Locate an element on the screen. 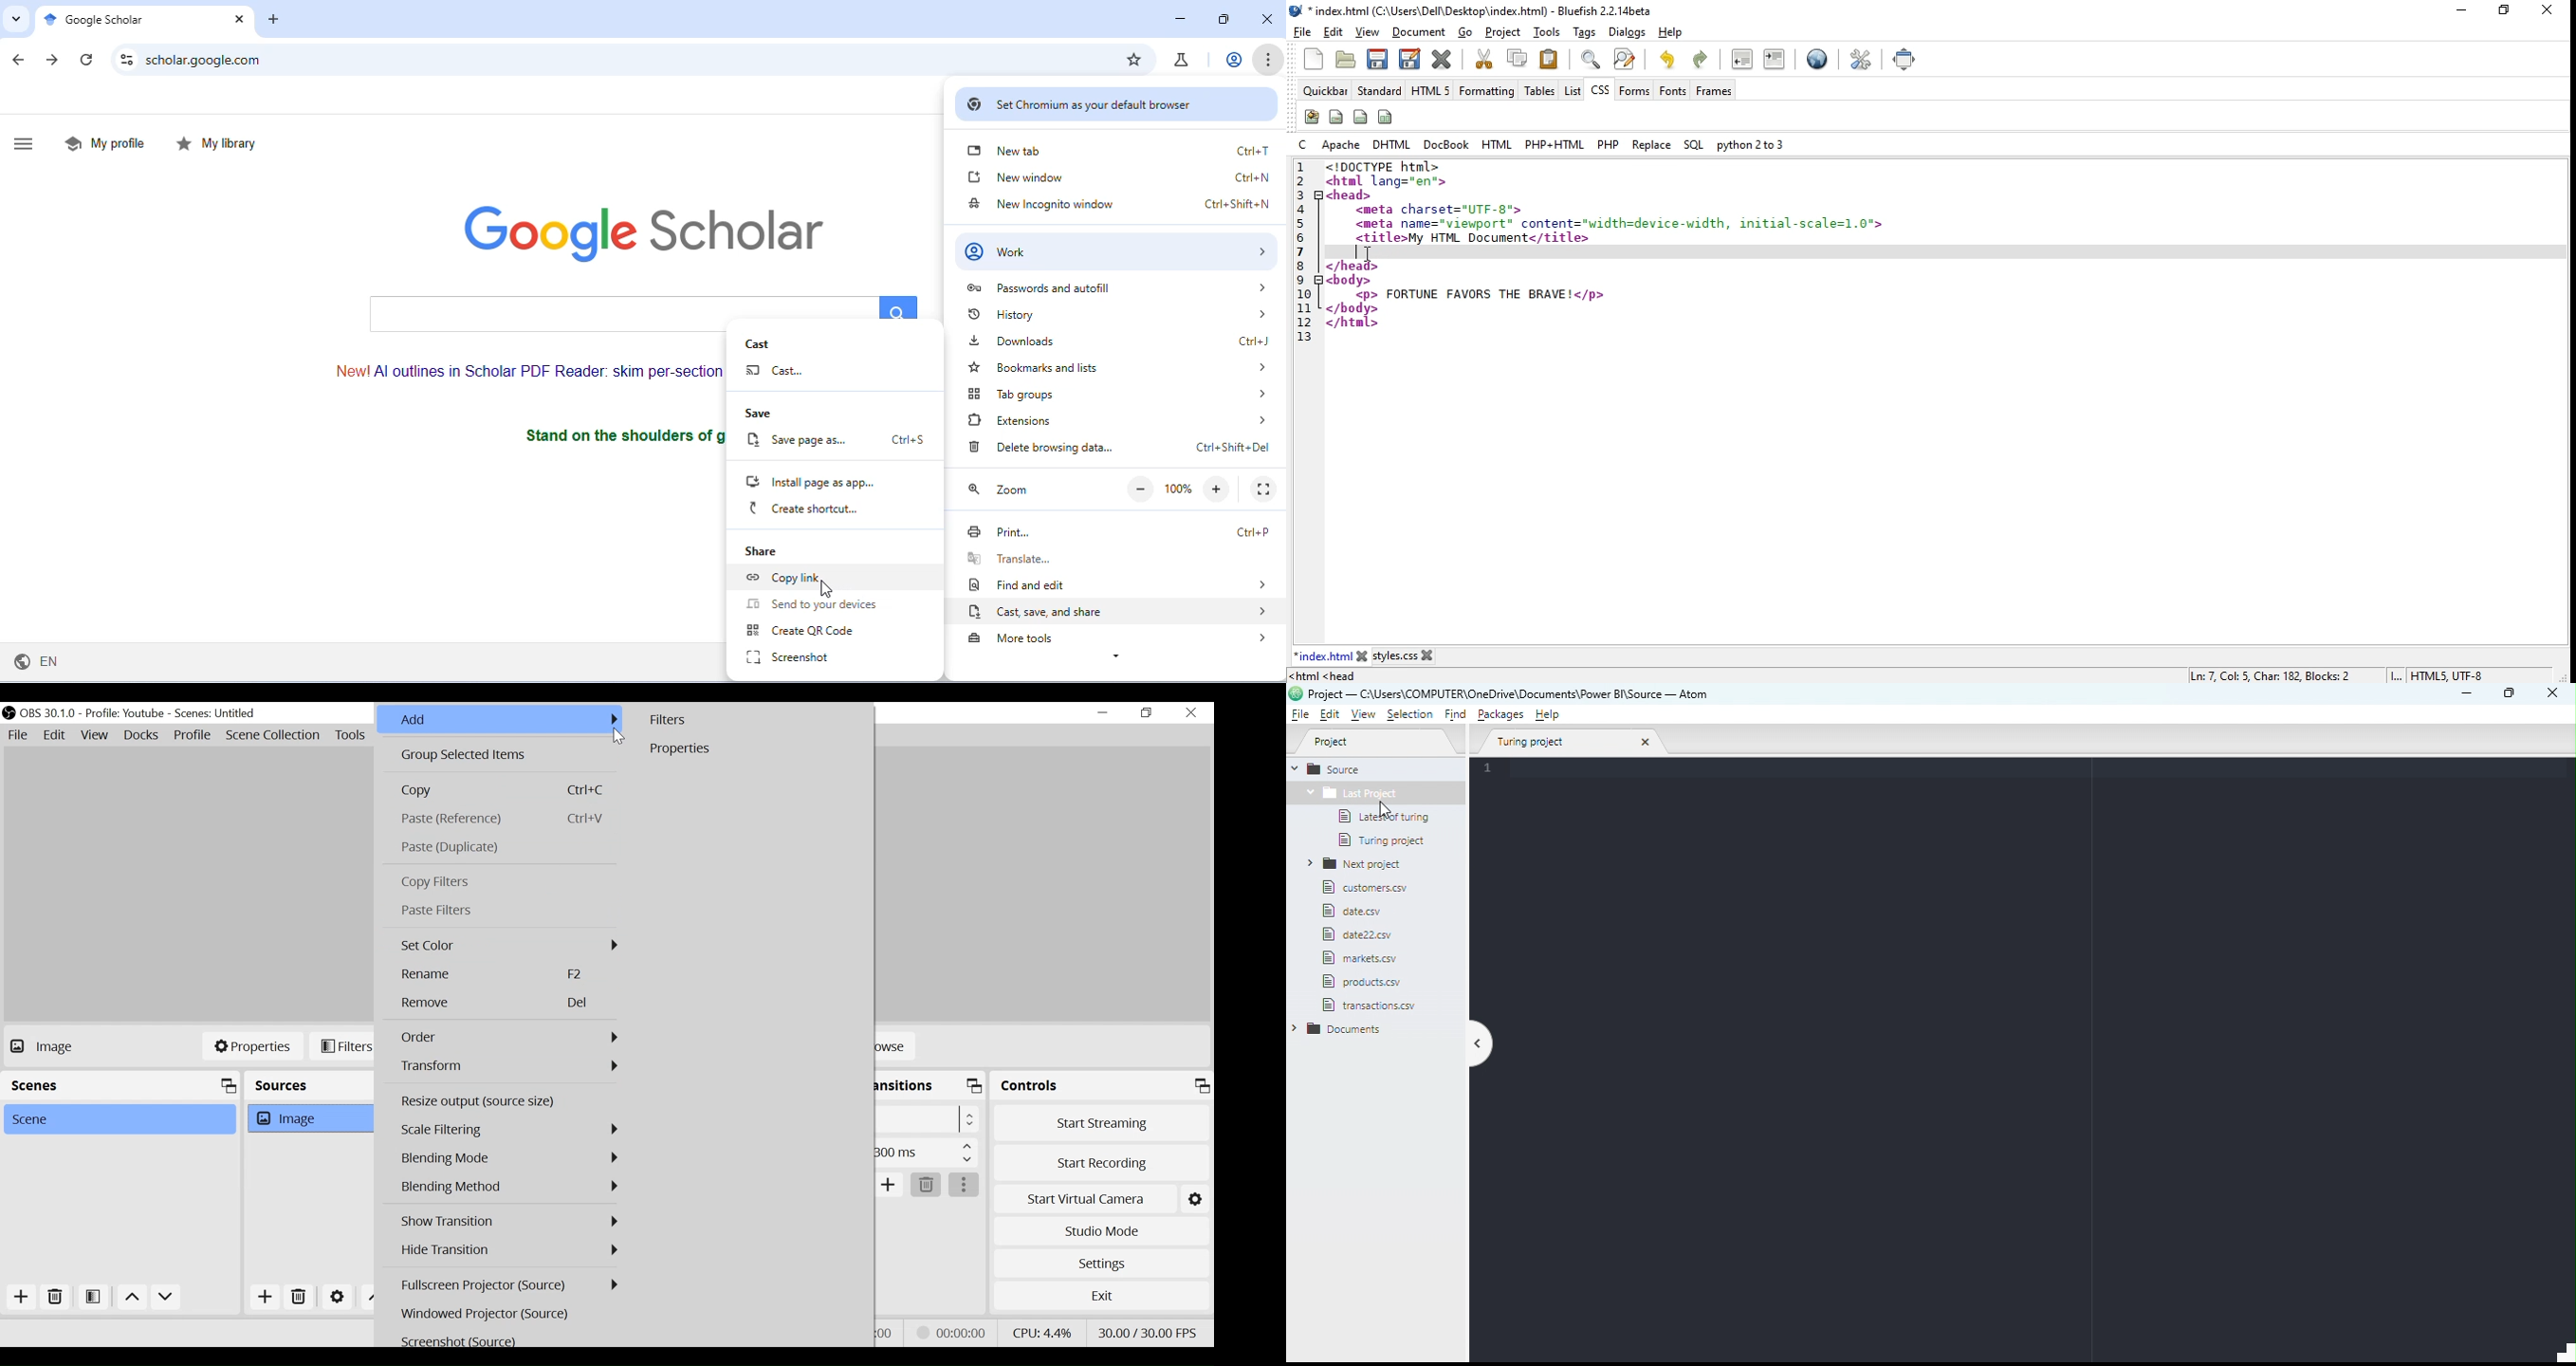  save file as is located at coordinates (1408, 57).